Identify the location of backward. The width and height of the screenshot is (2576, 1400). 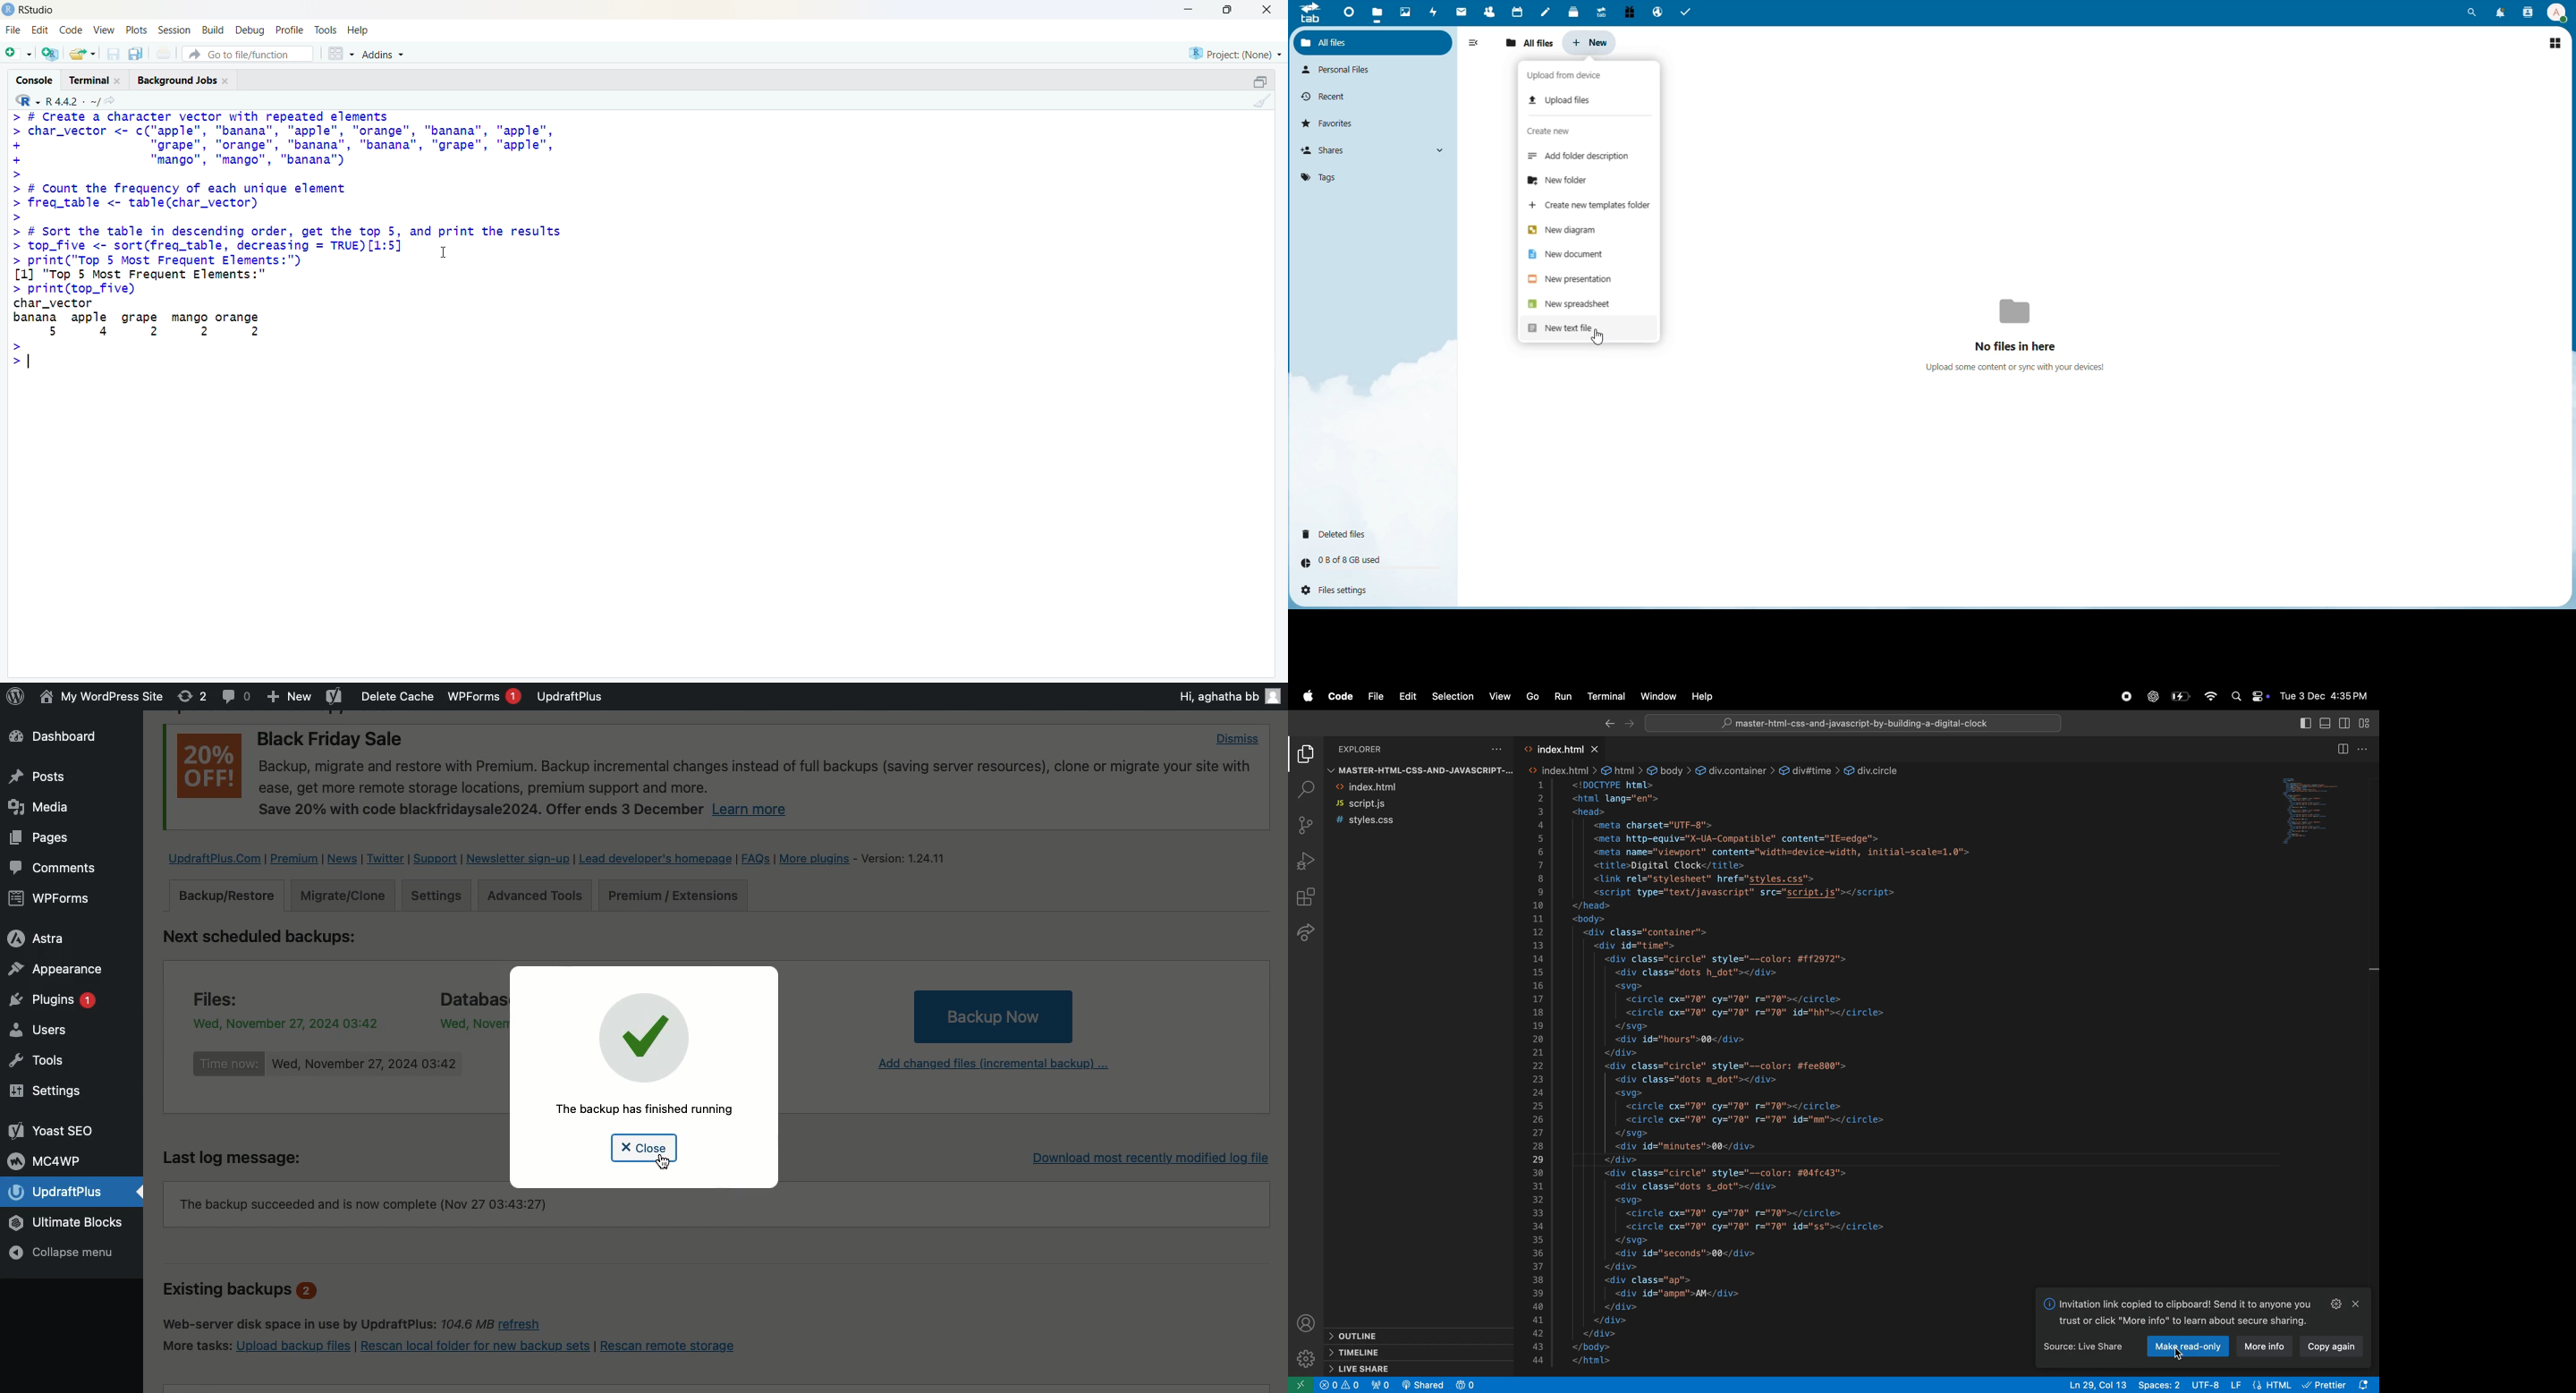
(1608, 724).